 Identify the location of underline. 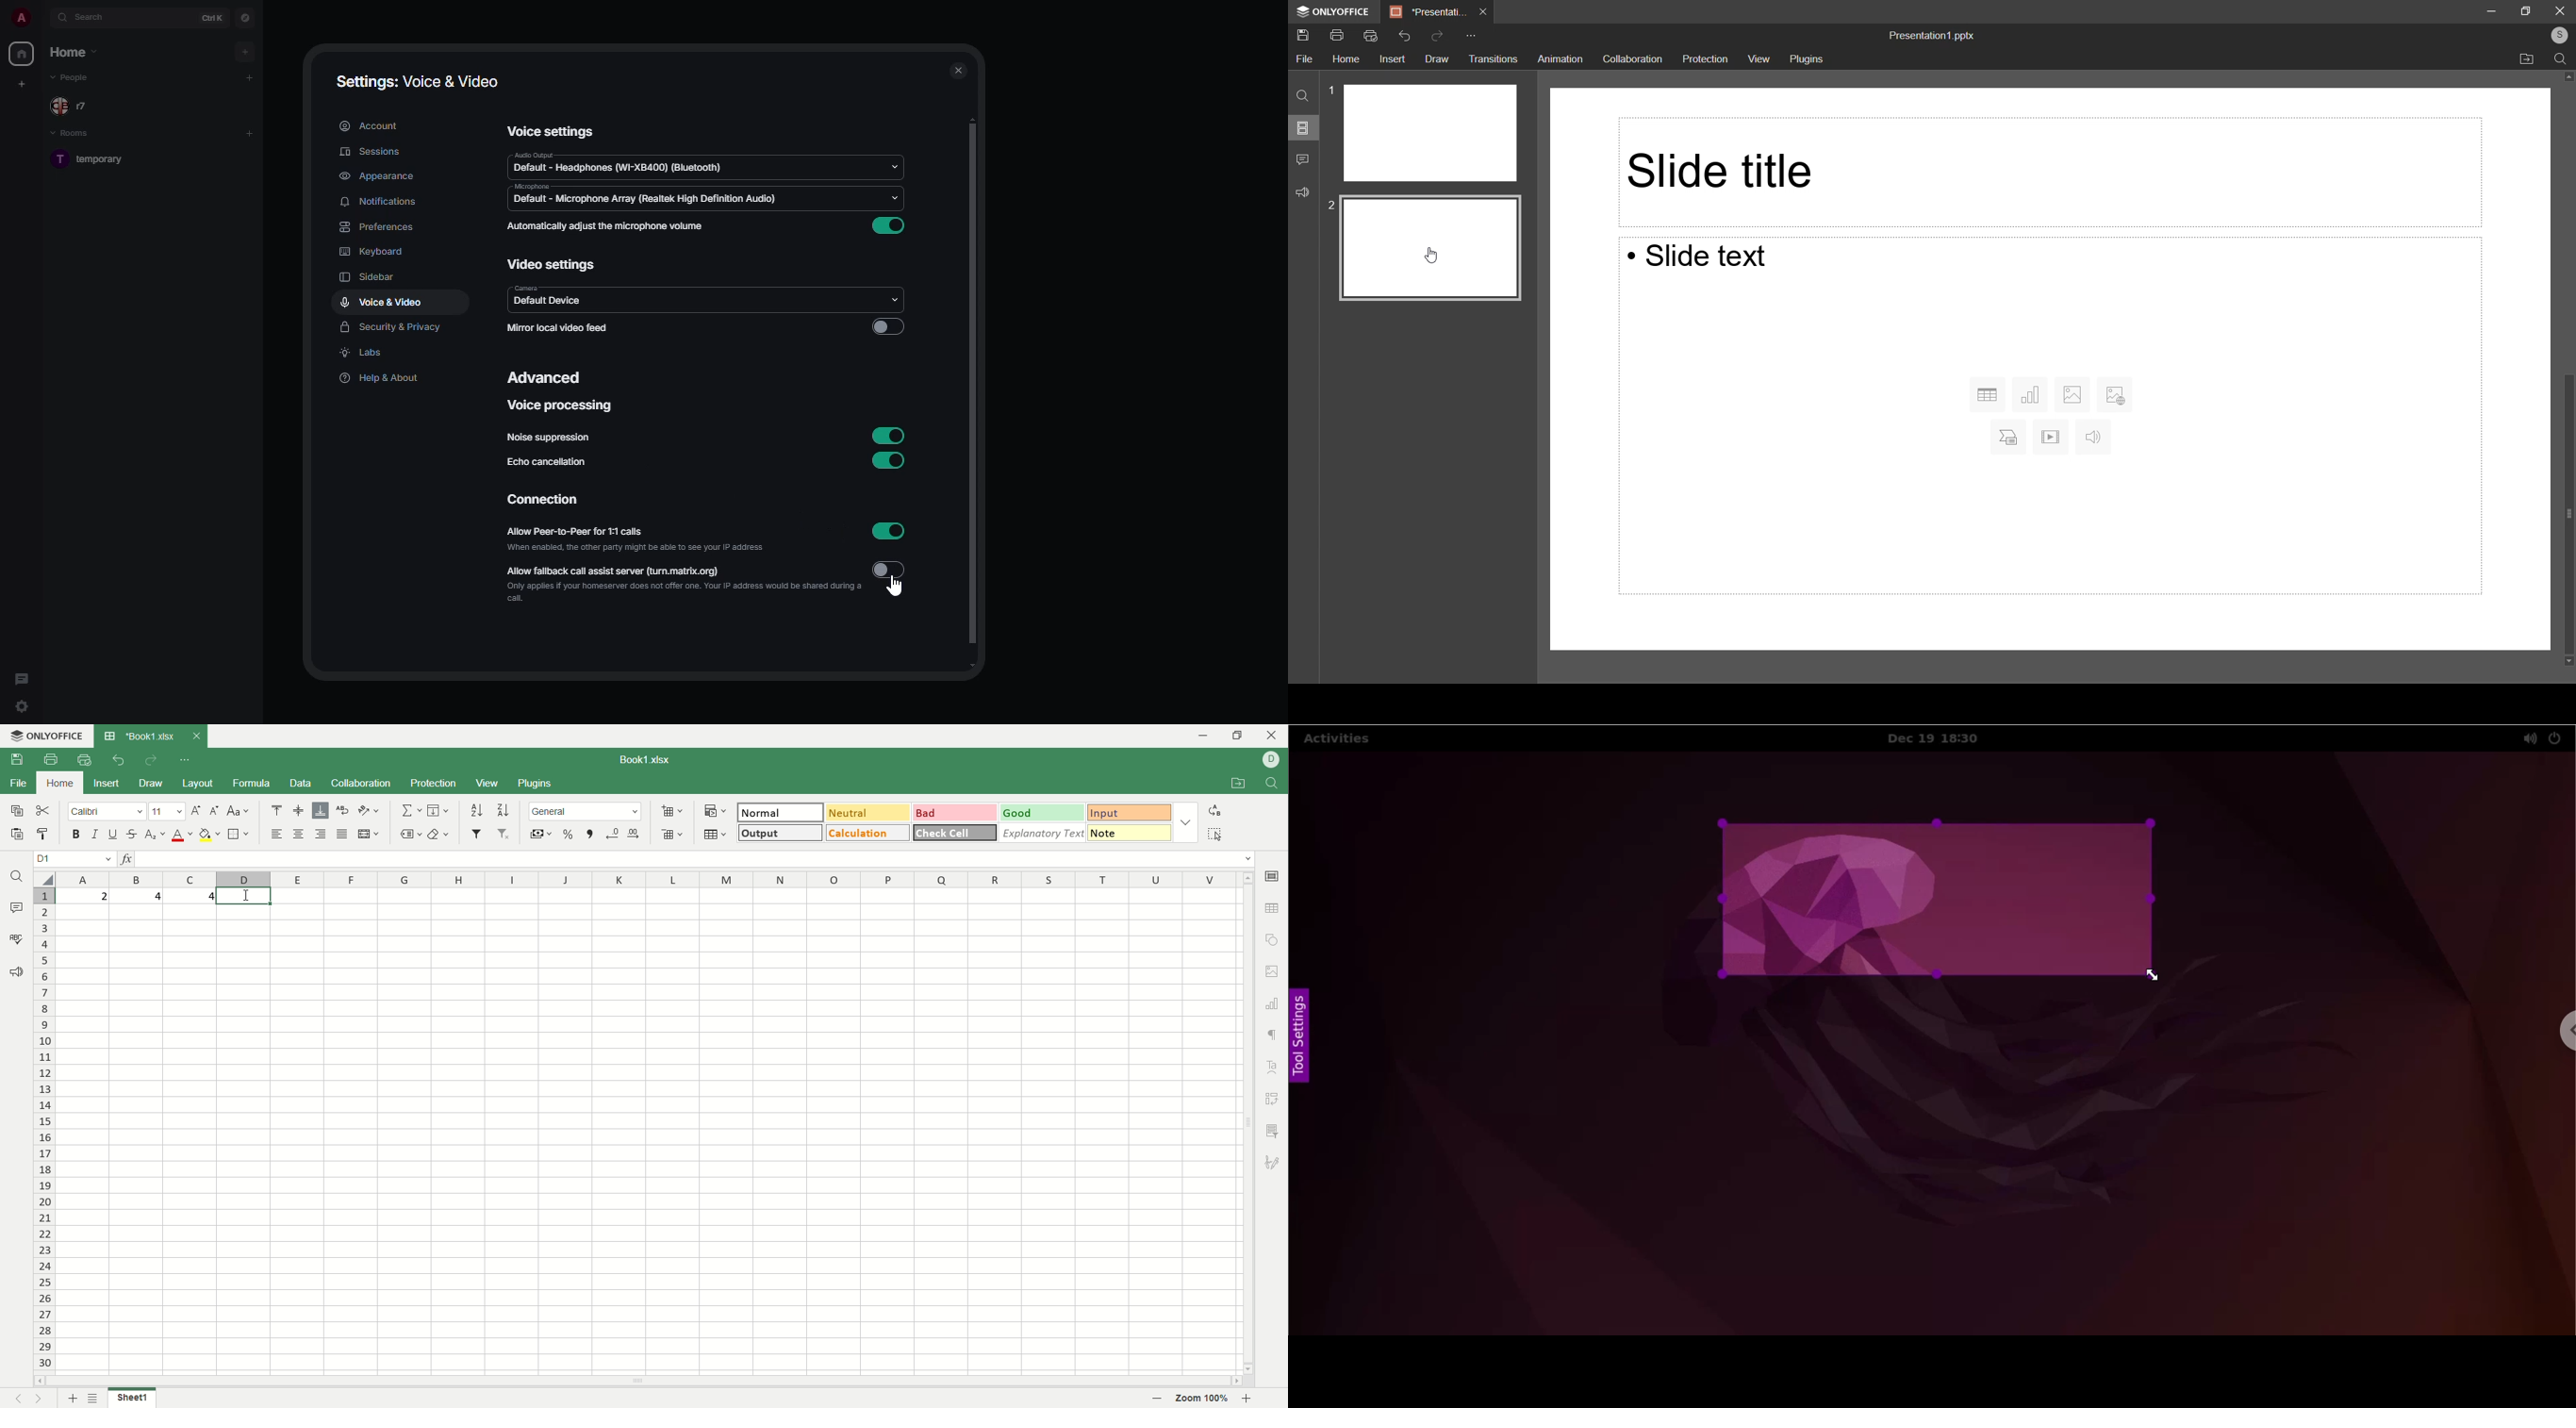
(114, 834).